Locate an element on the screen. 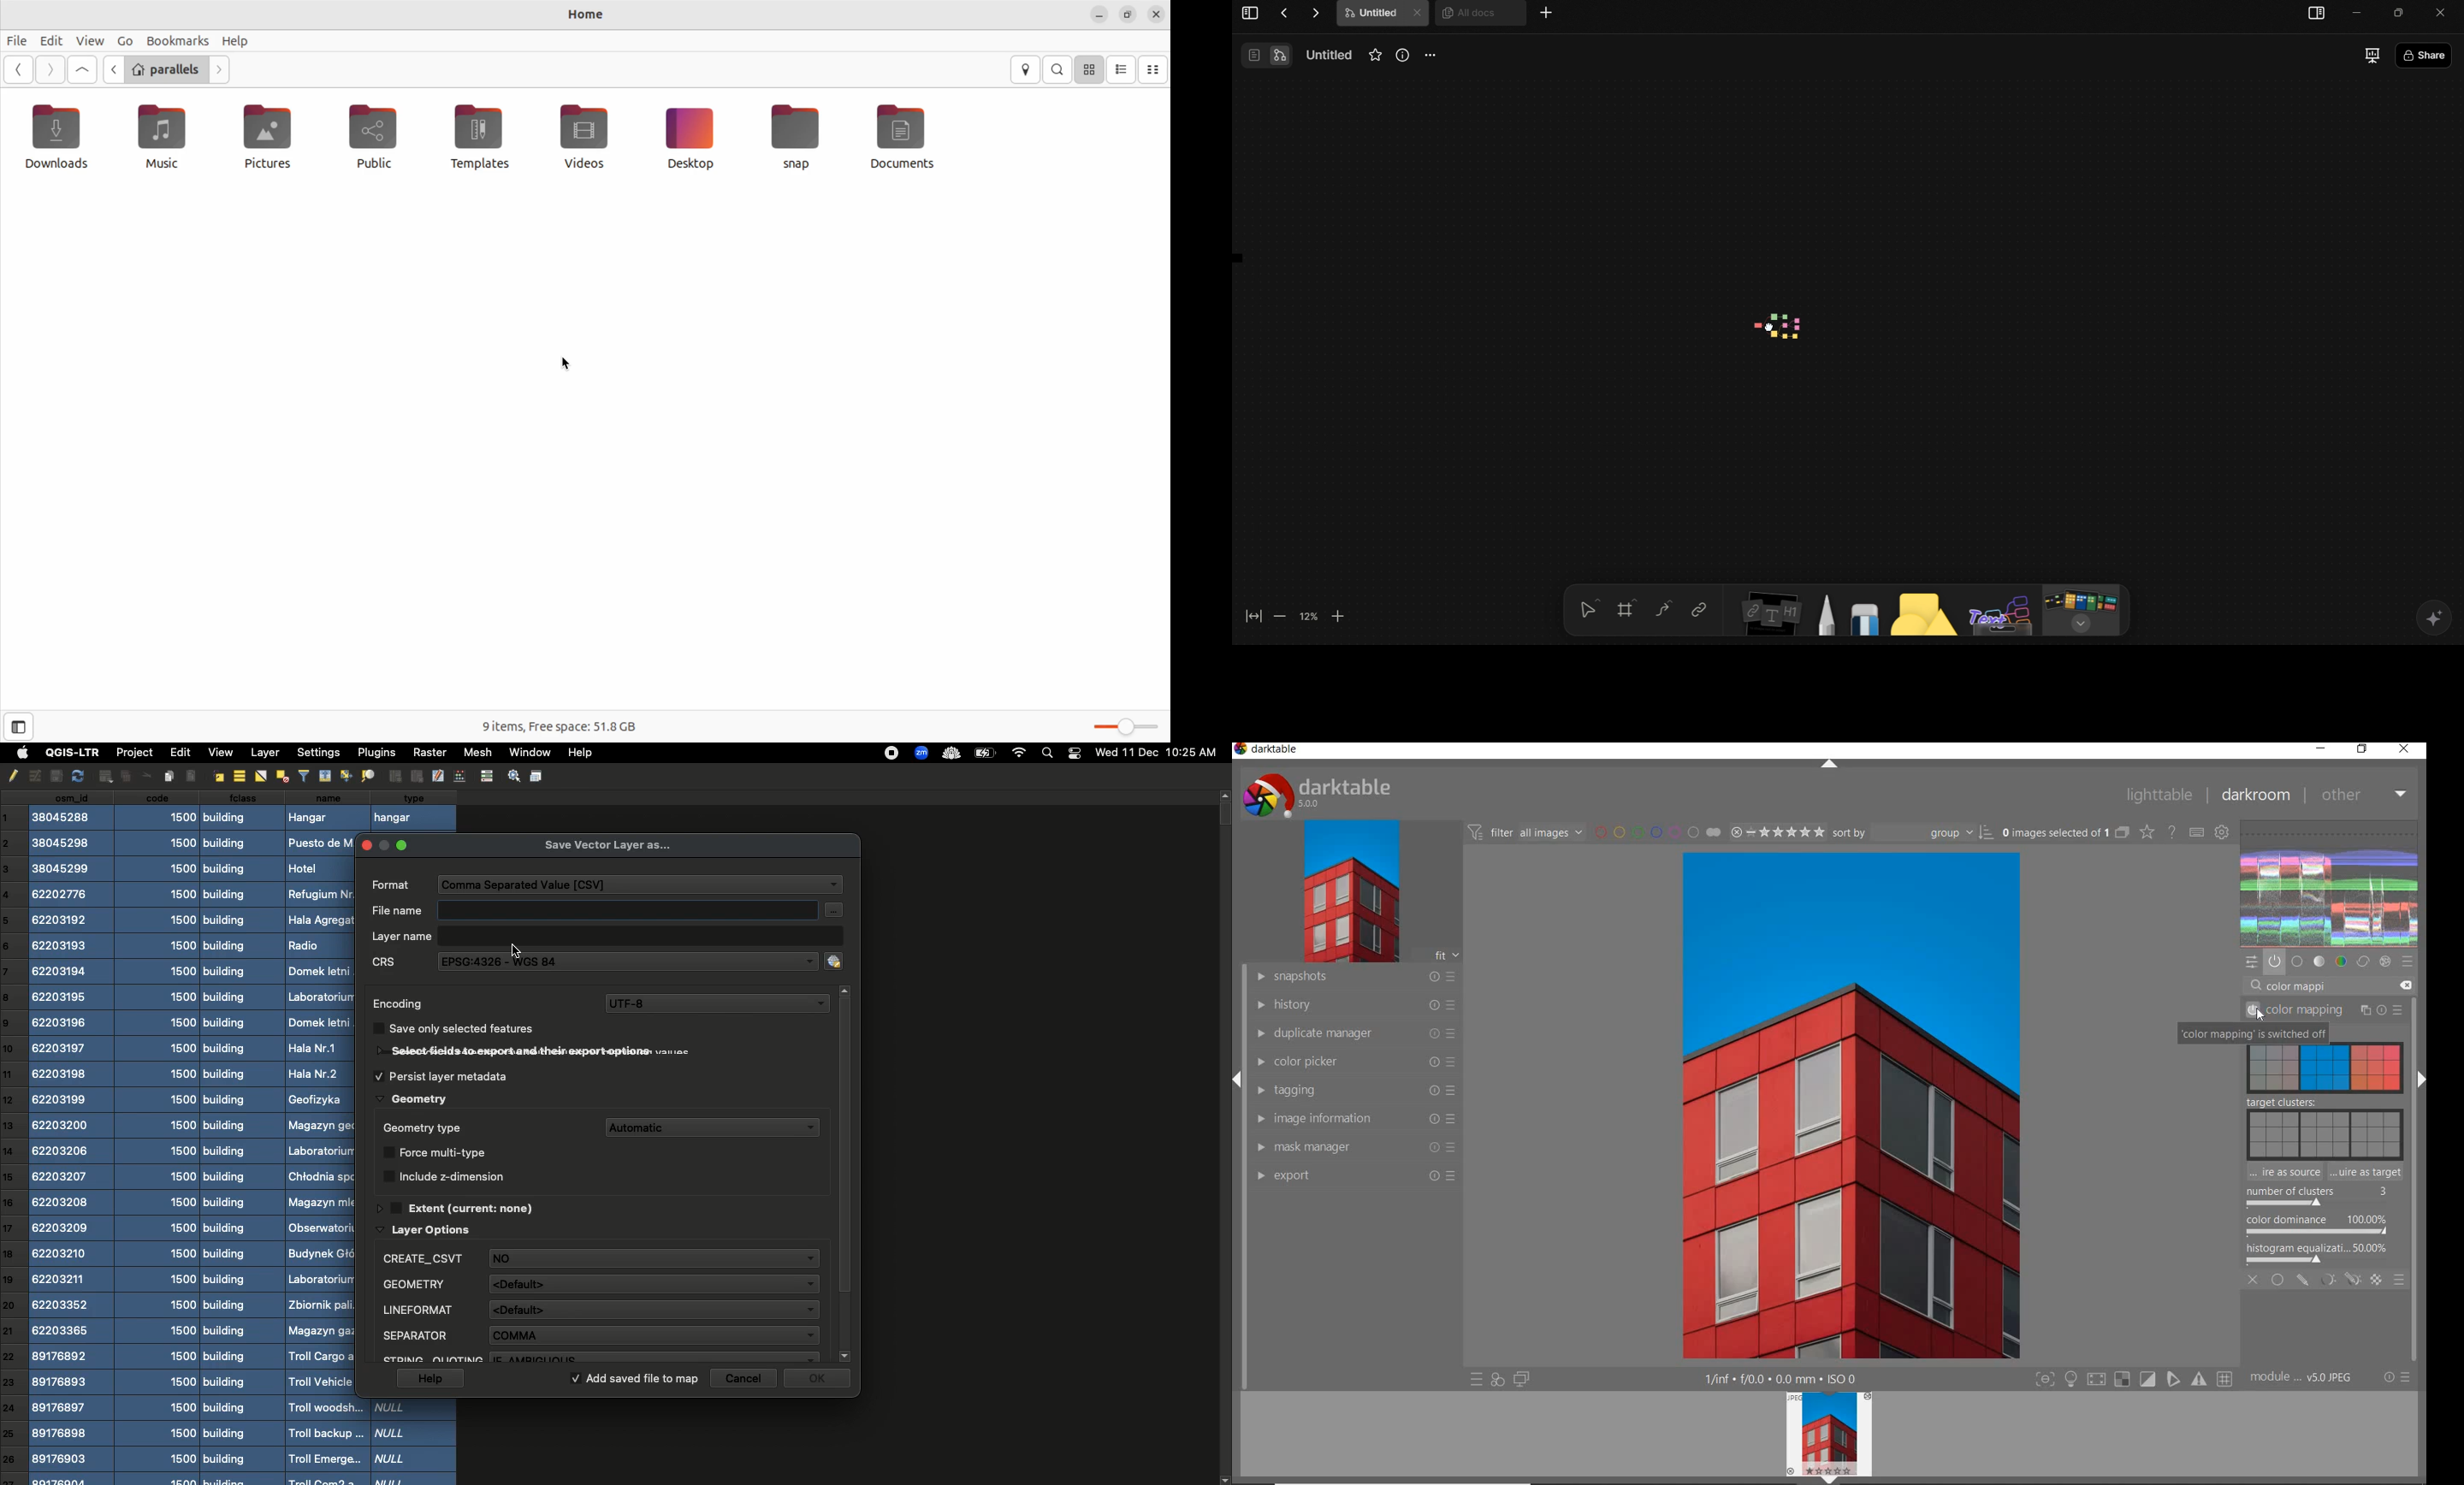 This screenshot has width=2464, height=1512. Go to first is located at coordinates (82, 70).